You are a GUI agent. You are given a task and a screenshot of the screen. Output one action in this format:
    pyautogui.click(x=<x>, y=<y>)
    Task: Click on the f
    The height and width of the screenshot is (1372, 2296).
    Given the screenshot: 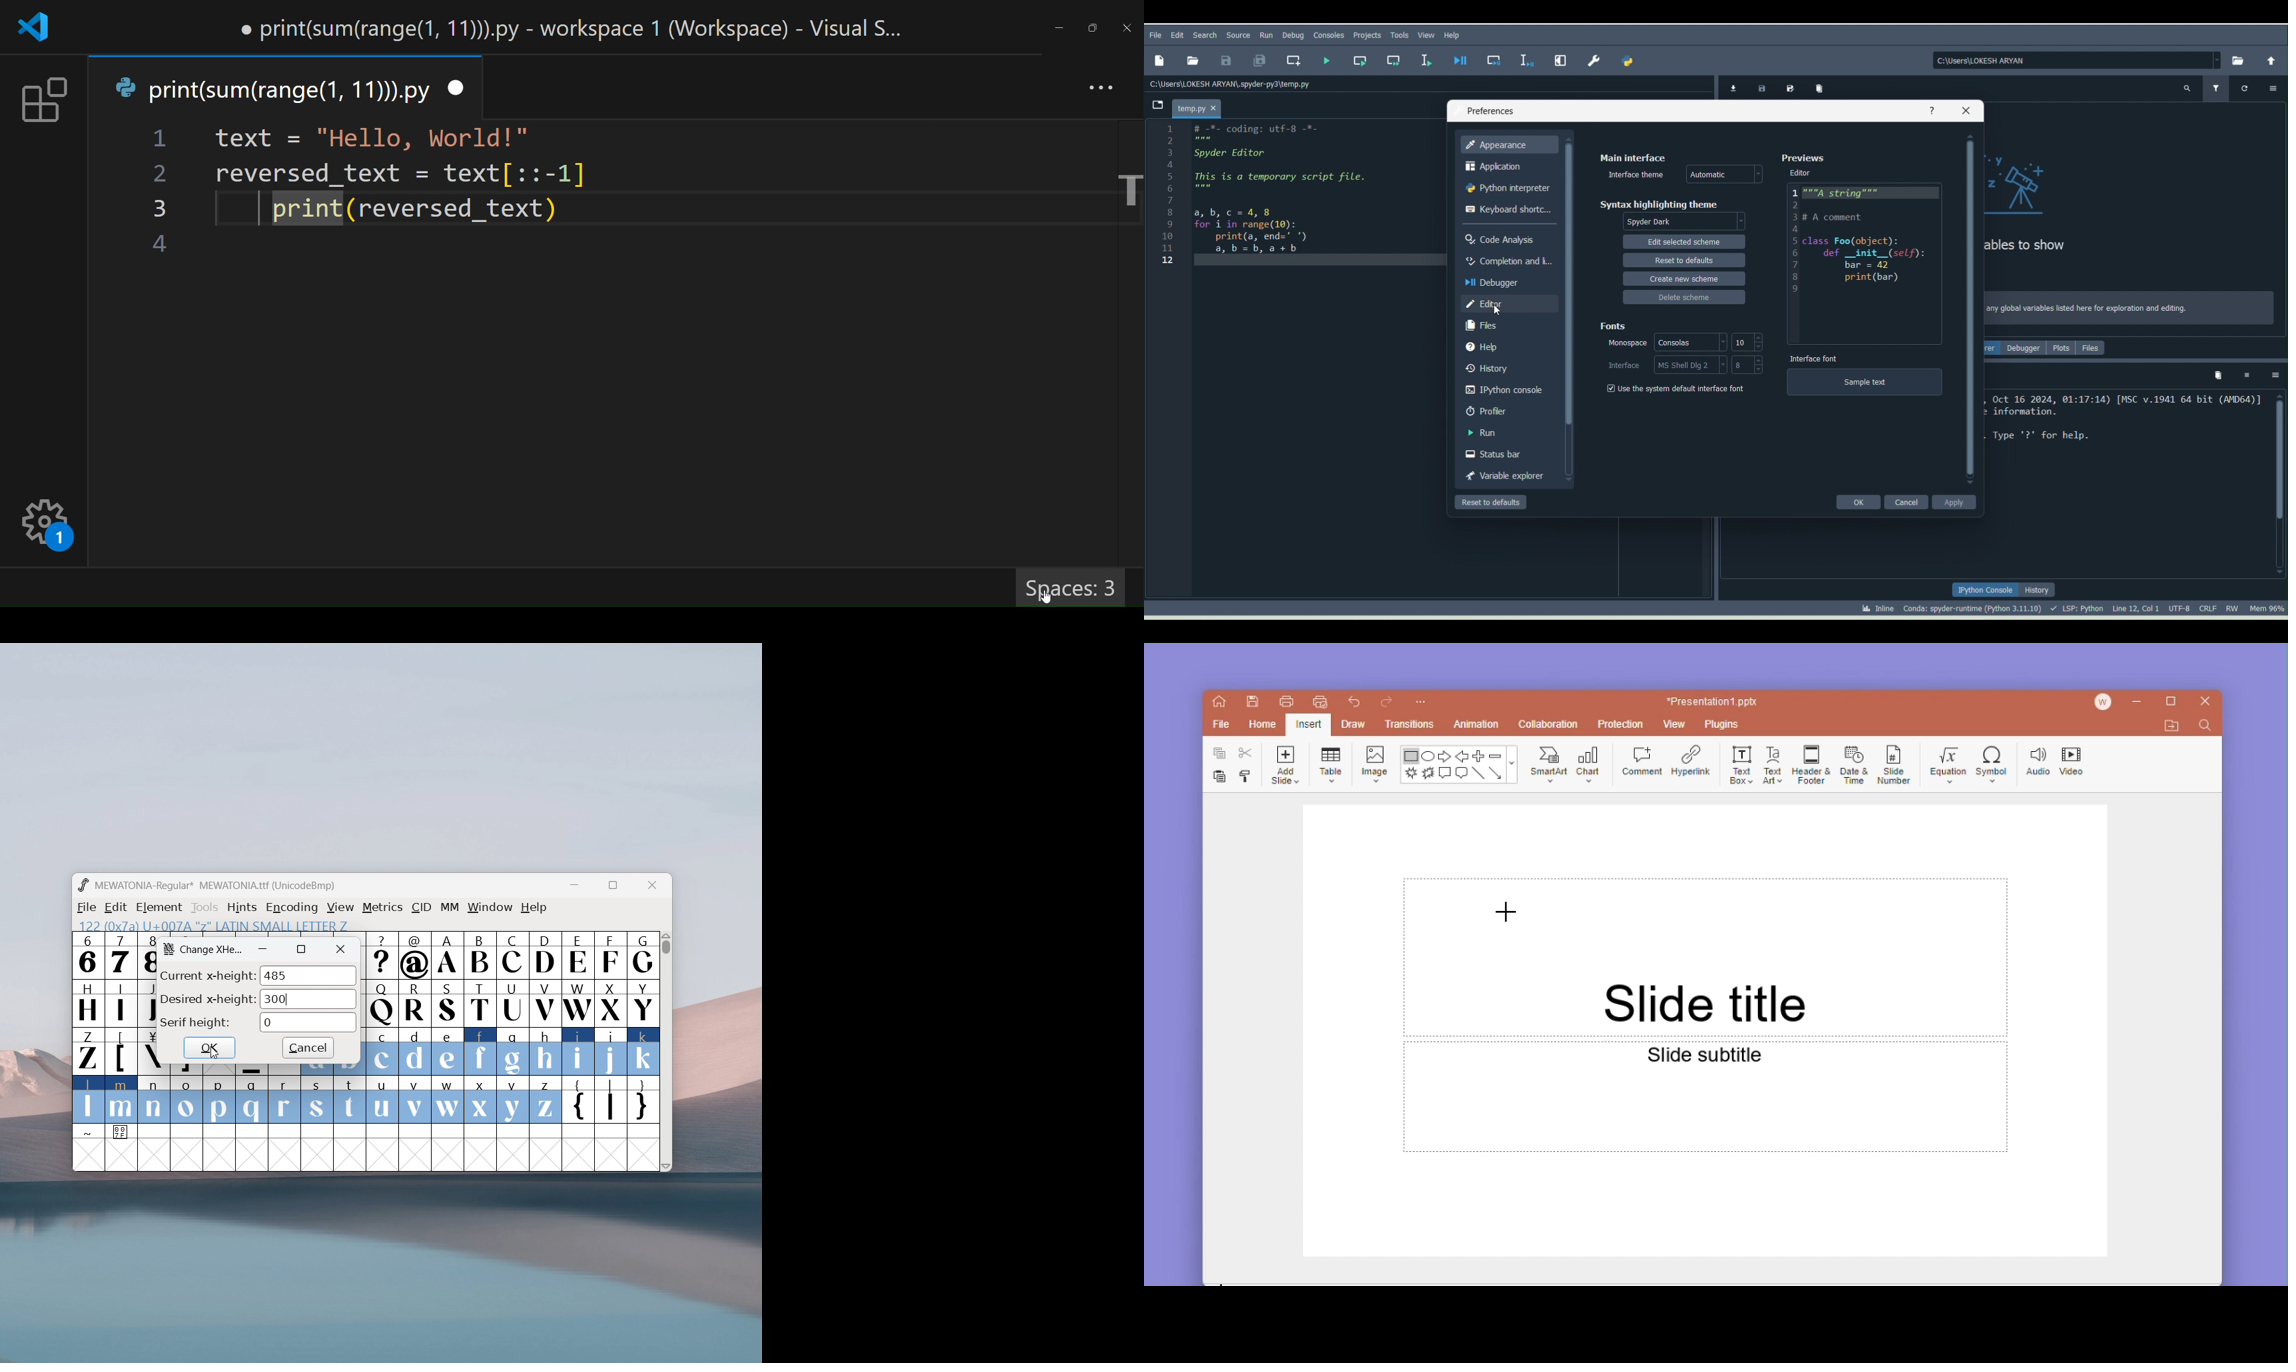 What is the action you would take?
    pyautogui.click(x=481, y=1051)
    